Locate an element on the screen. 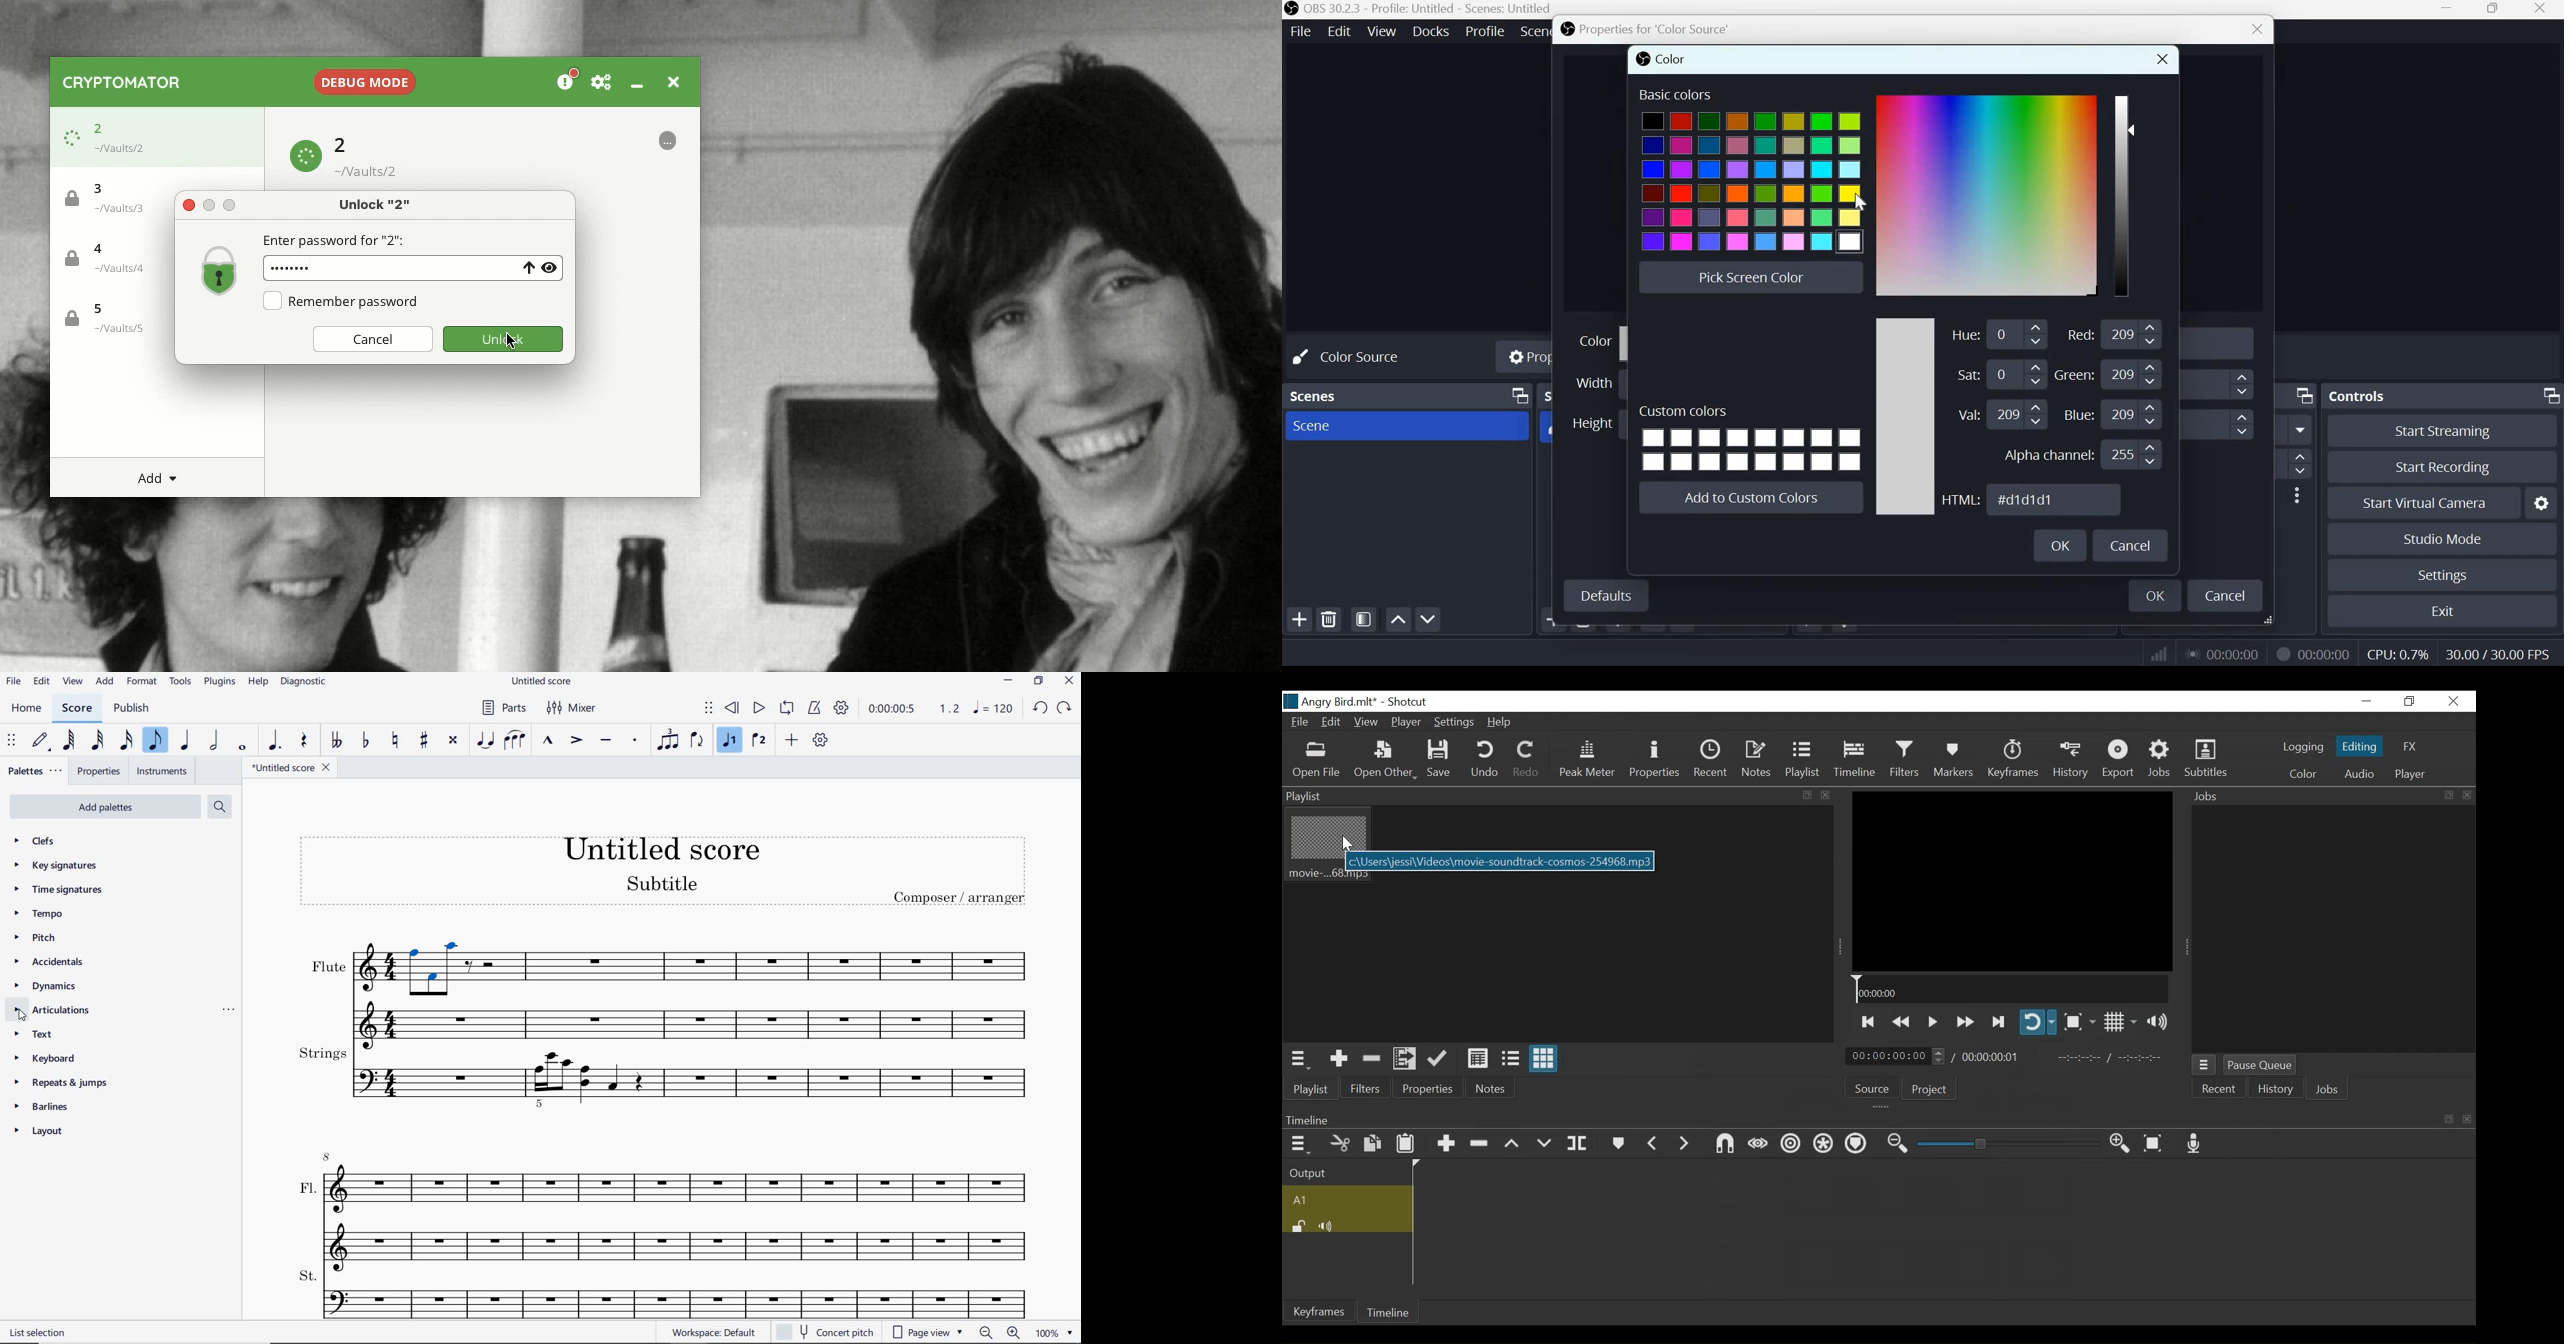 The image size is (2576, 1344). close is located at coordinates (1823, 795).